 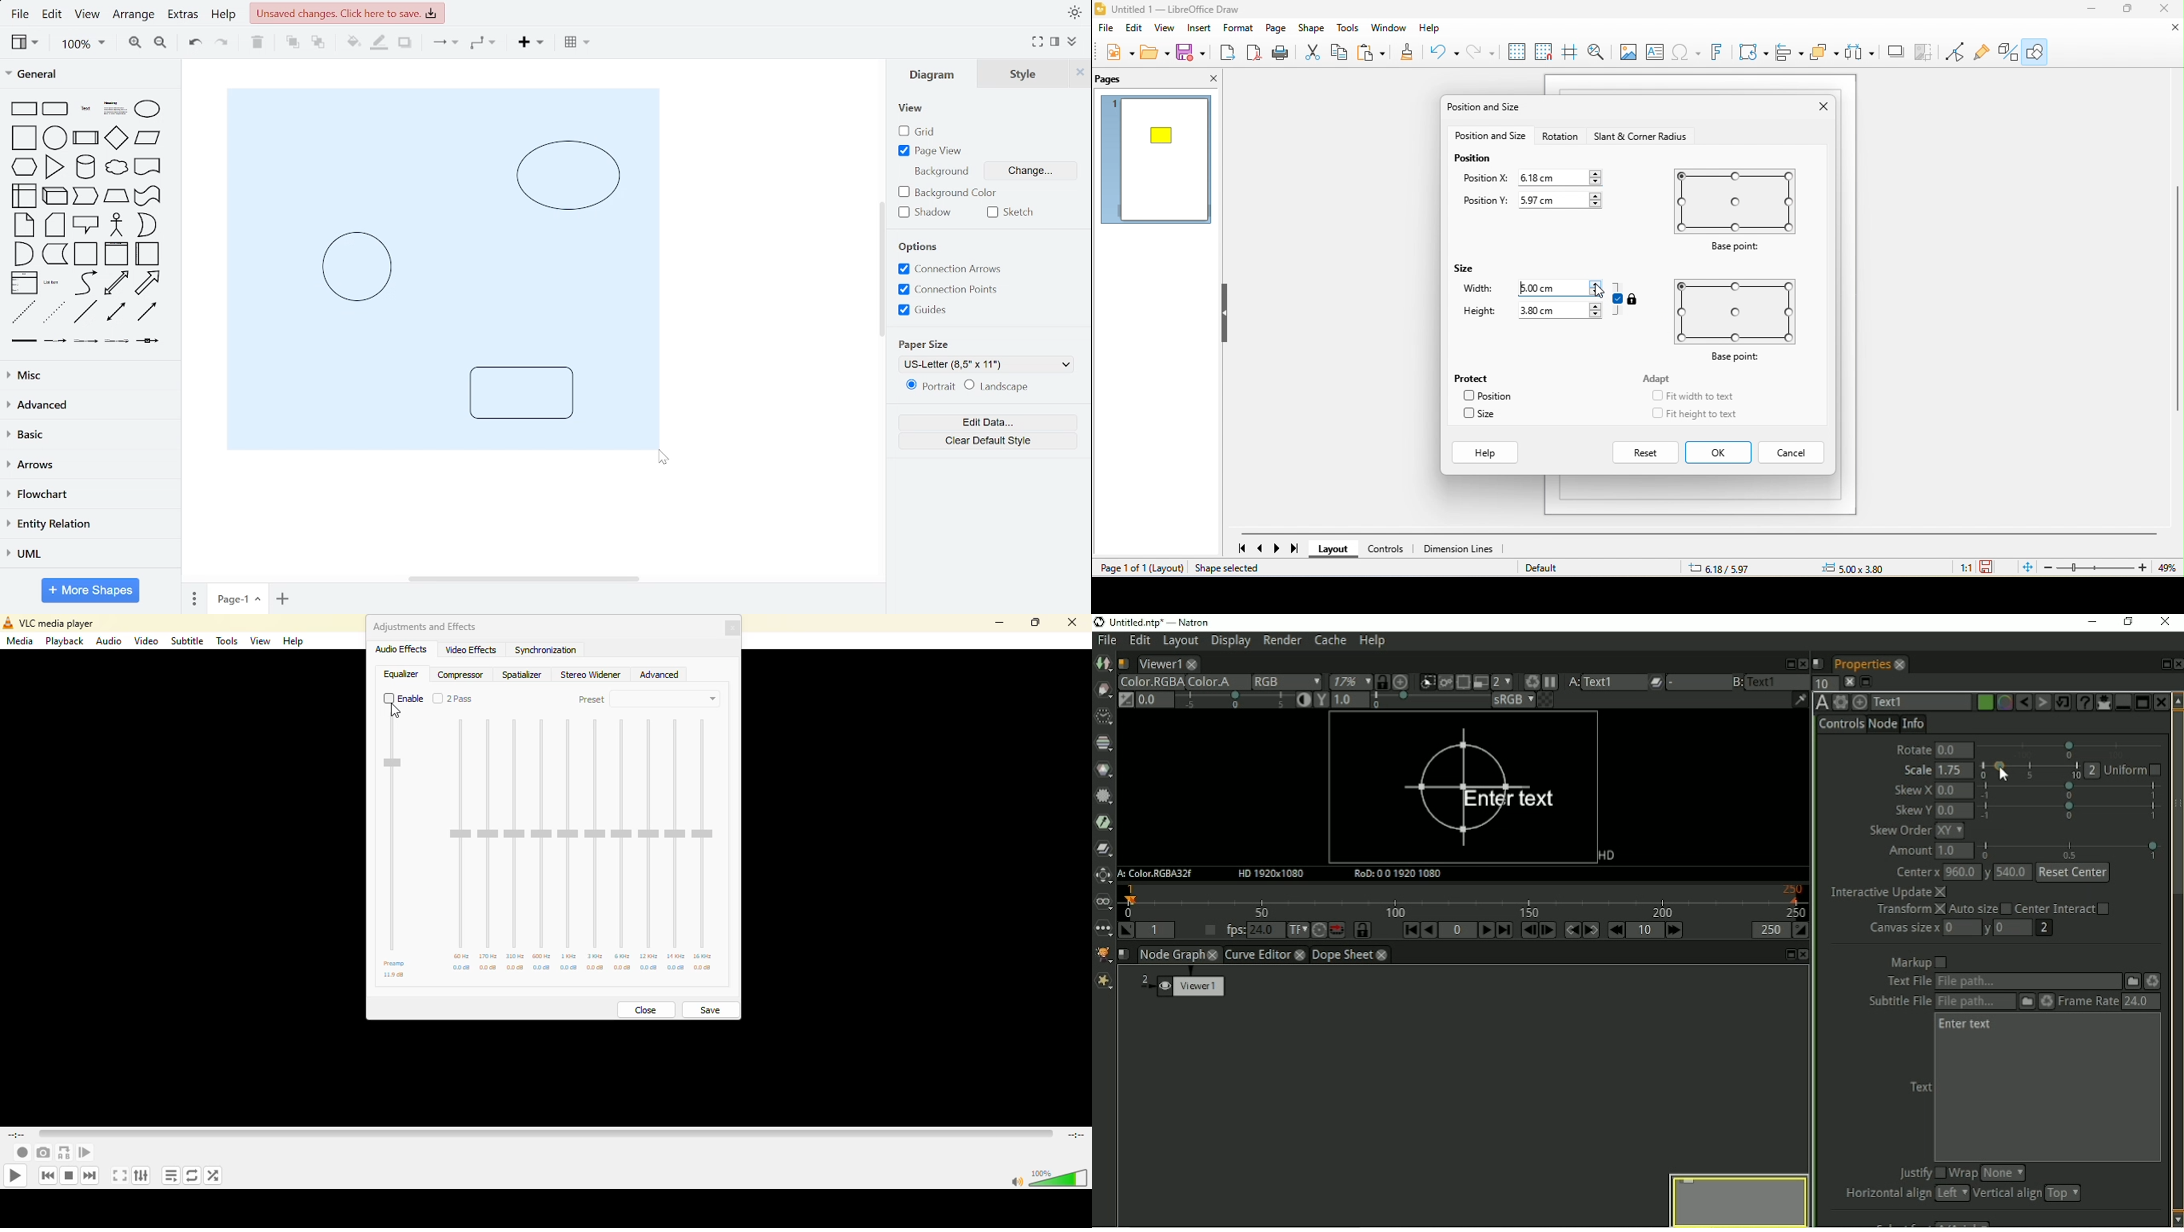 I want to click on Connector with 2 label, so click(x=86, y=345).